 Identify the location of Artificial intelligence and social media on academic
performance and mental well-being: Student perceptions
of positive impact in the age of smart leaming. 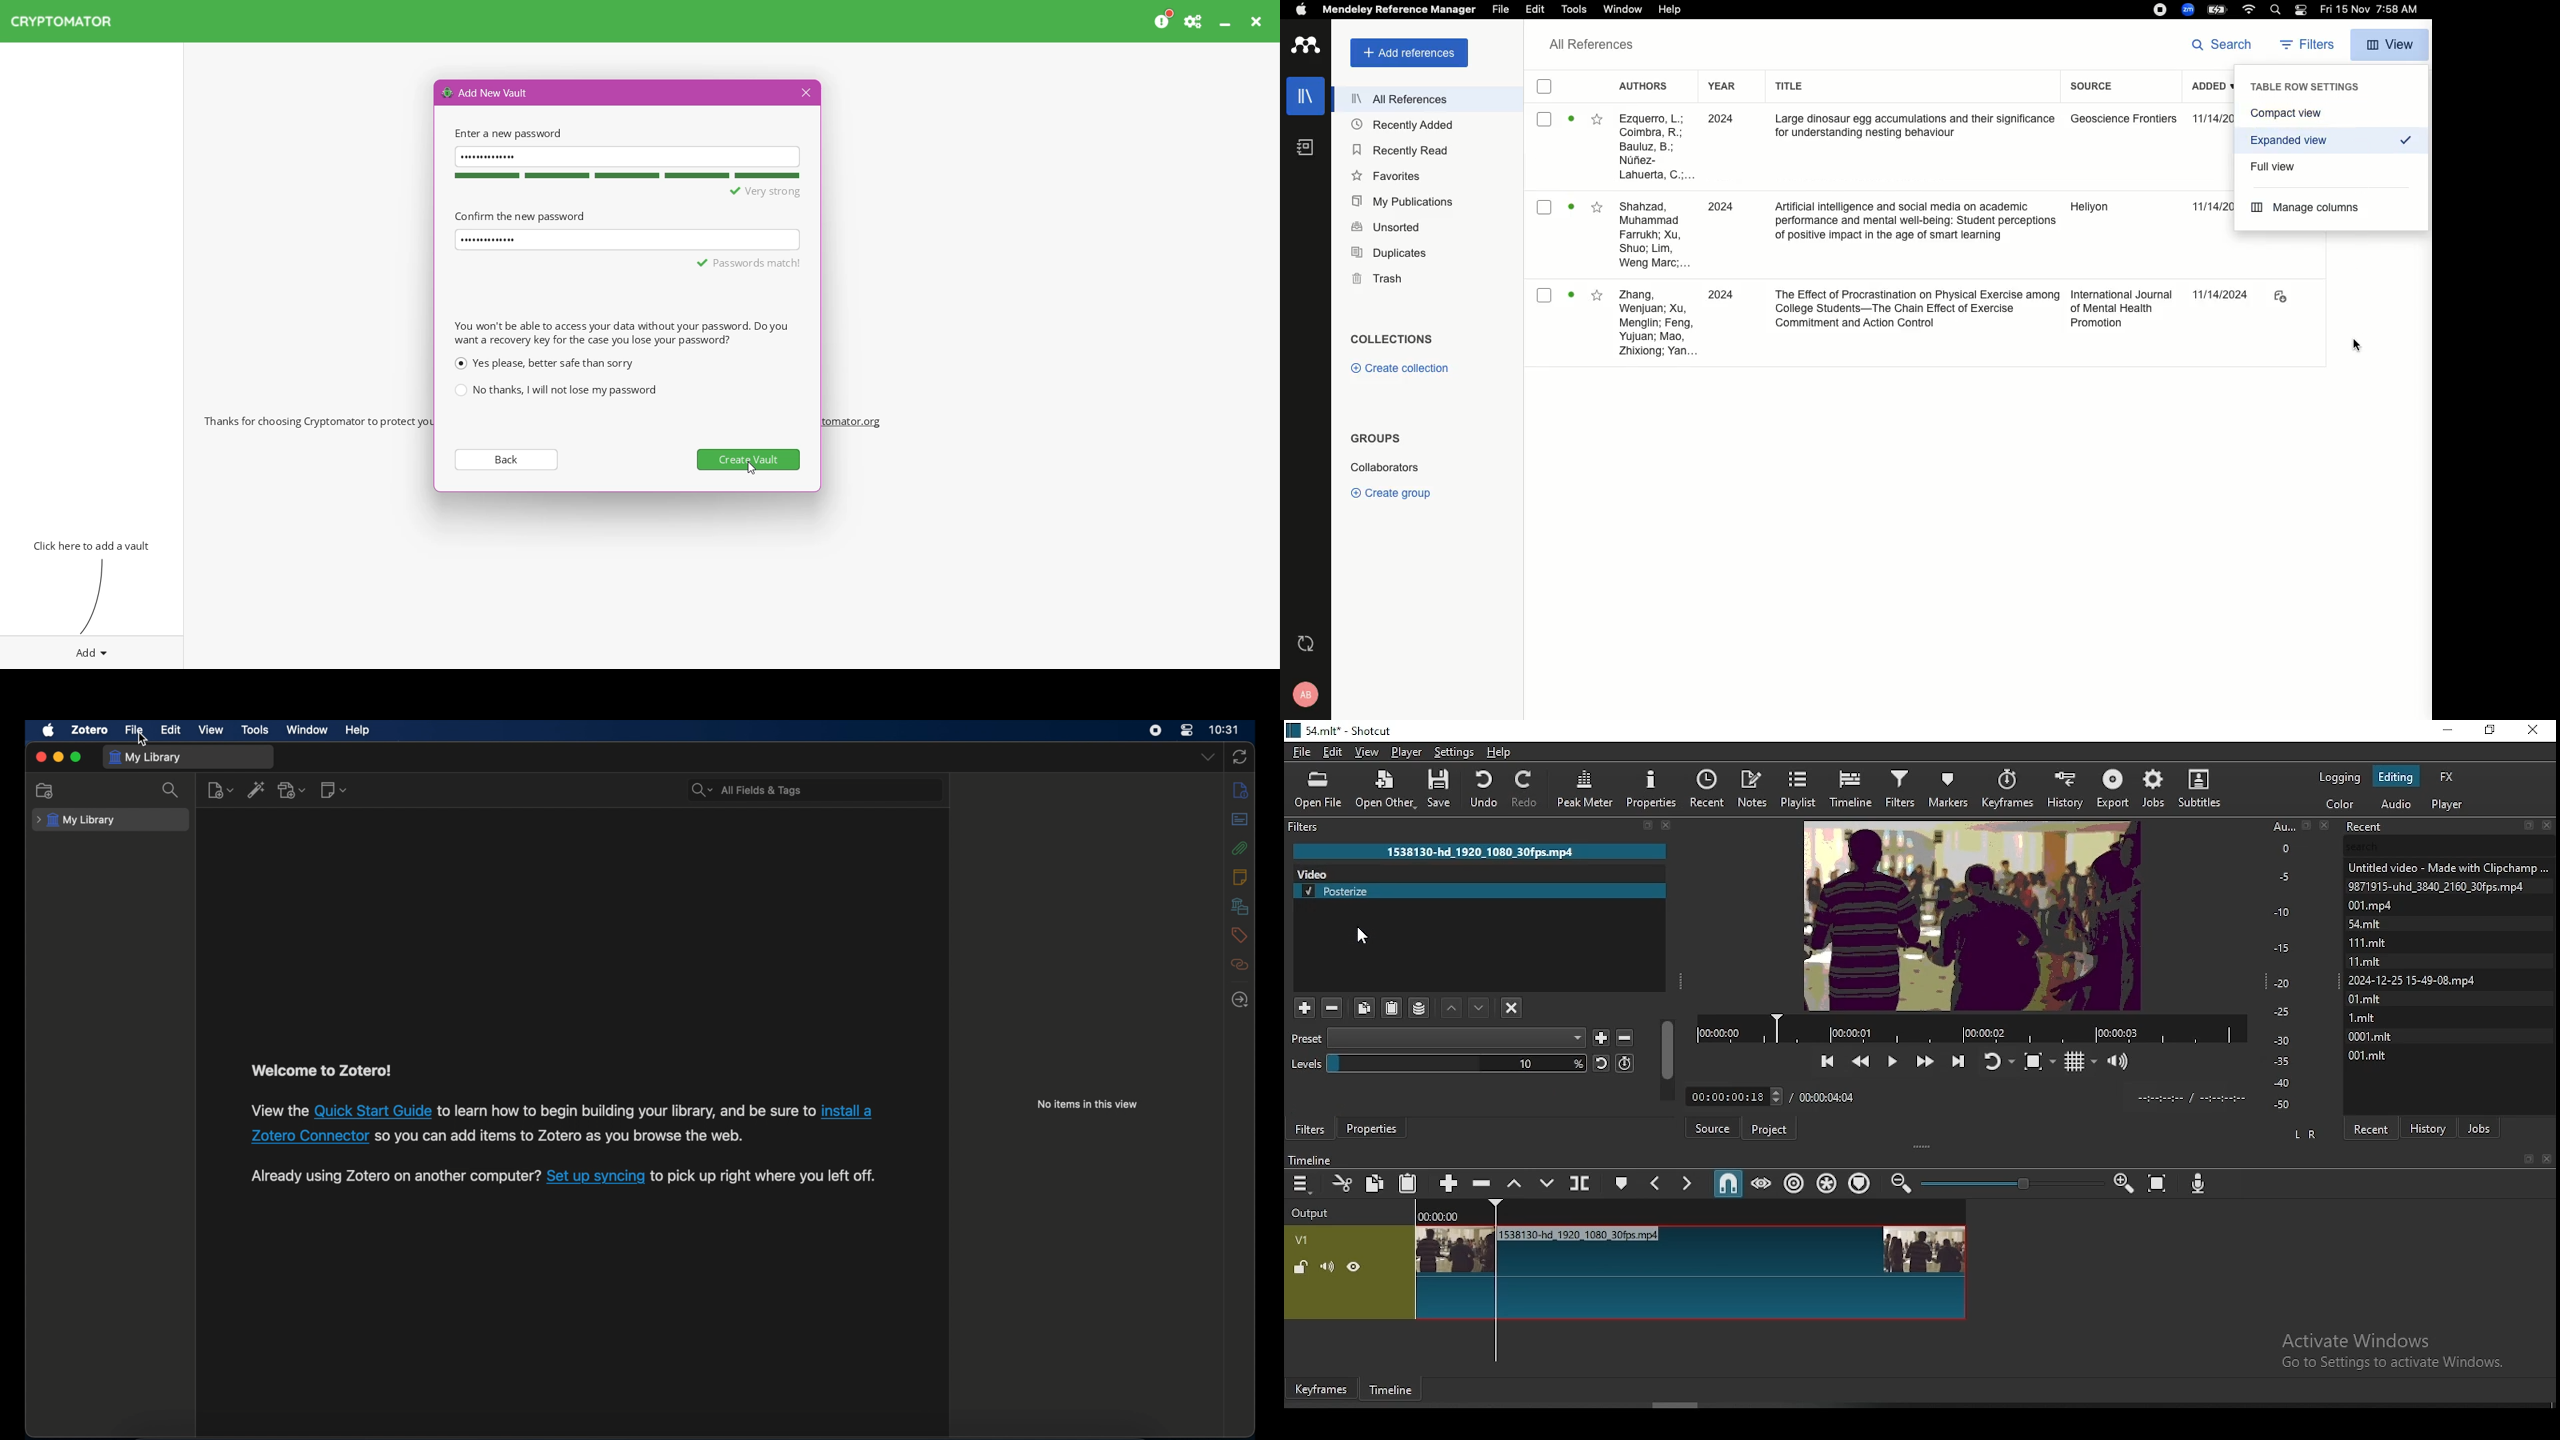
(1915, 224).